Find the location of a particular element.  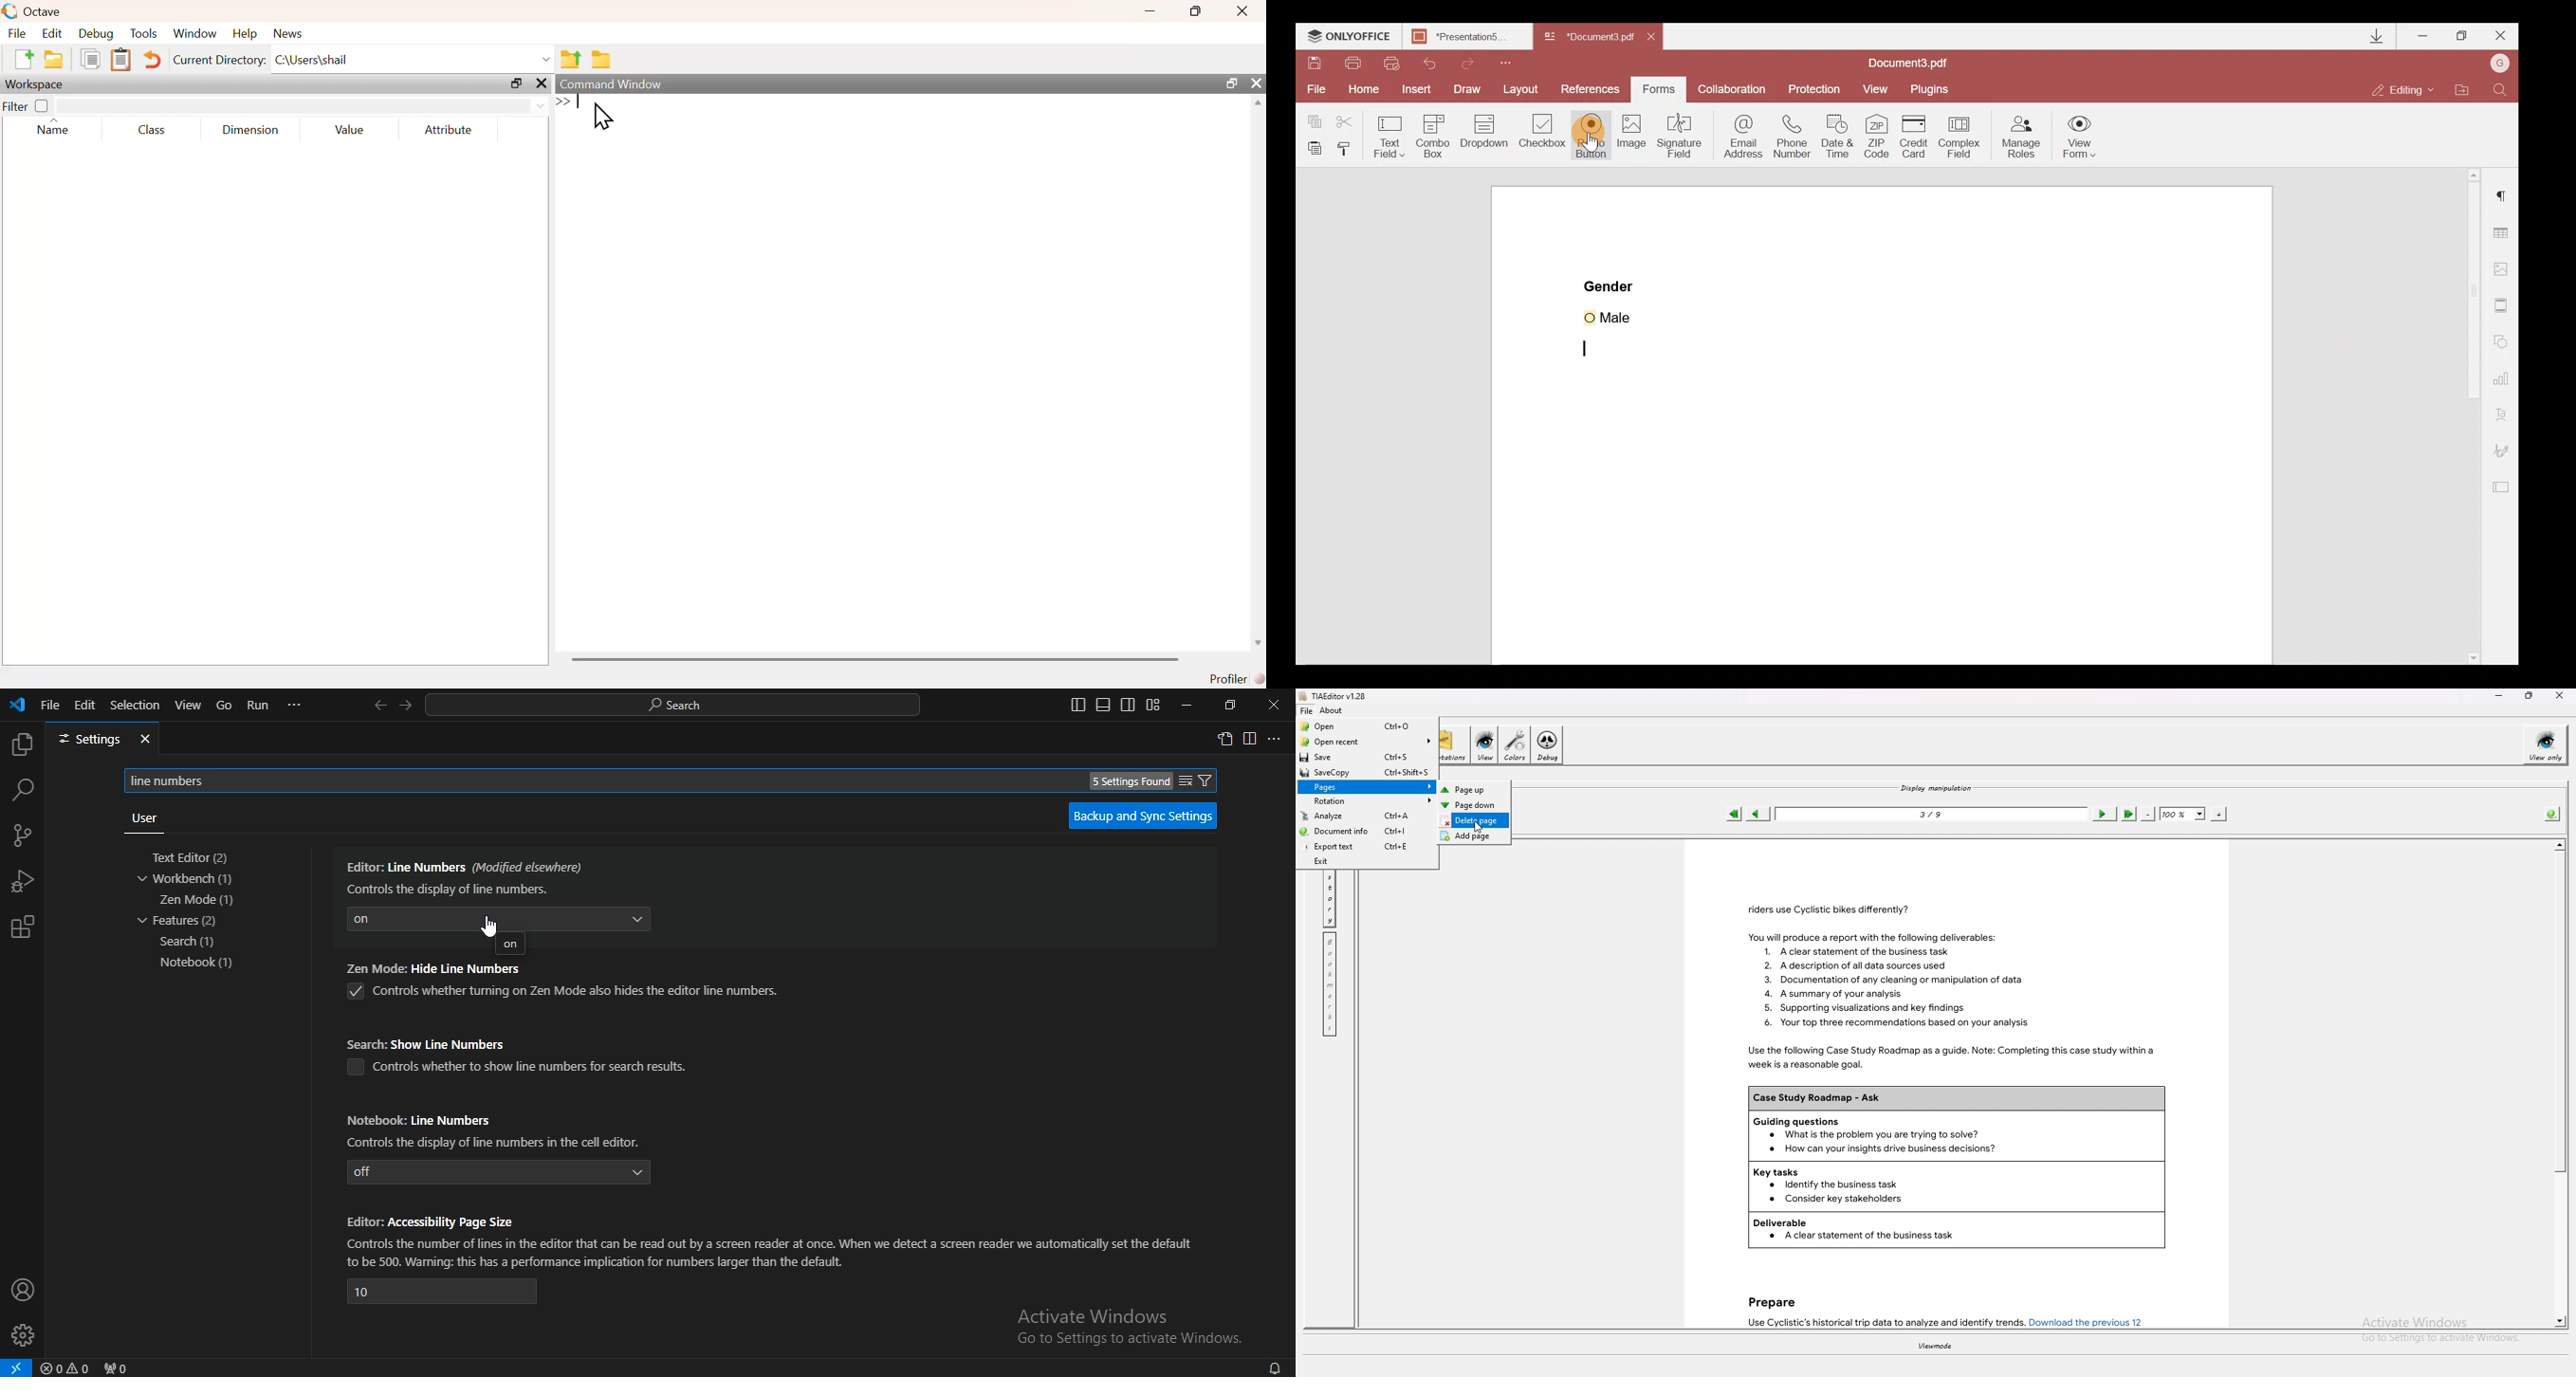

search is located at coordinates (23, 789).